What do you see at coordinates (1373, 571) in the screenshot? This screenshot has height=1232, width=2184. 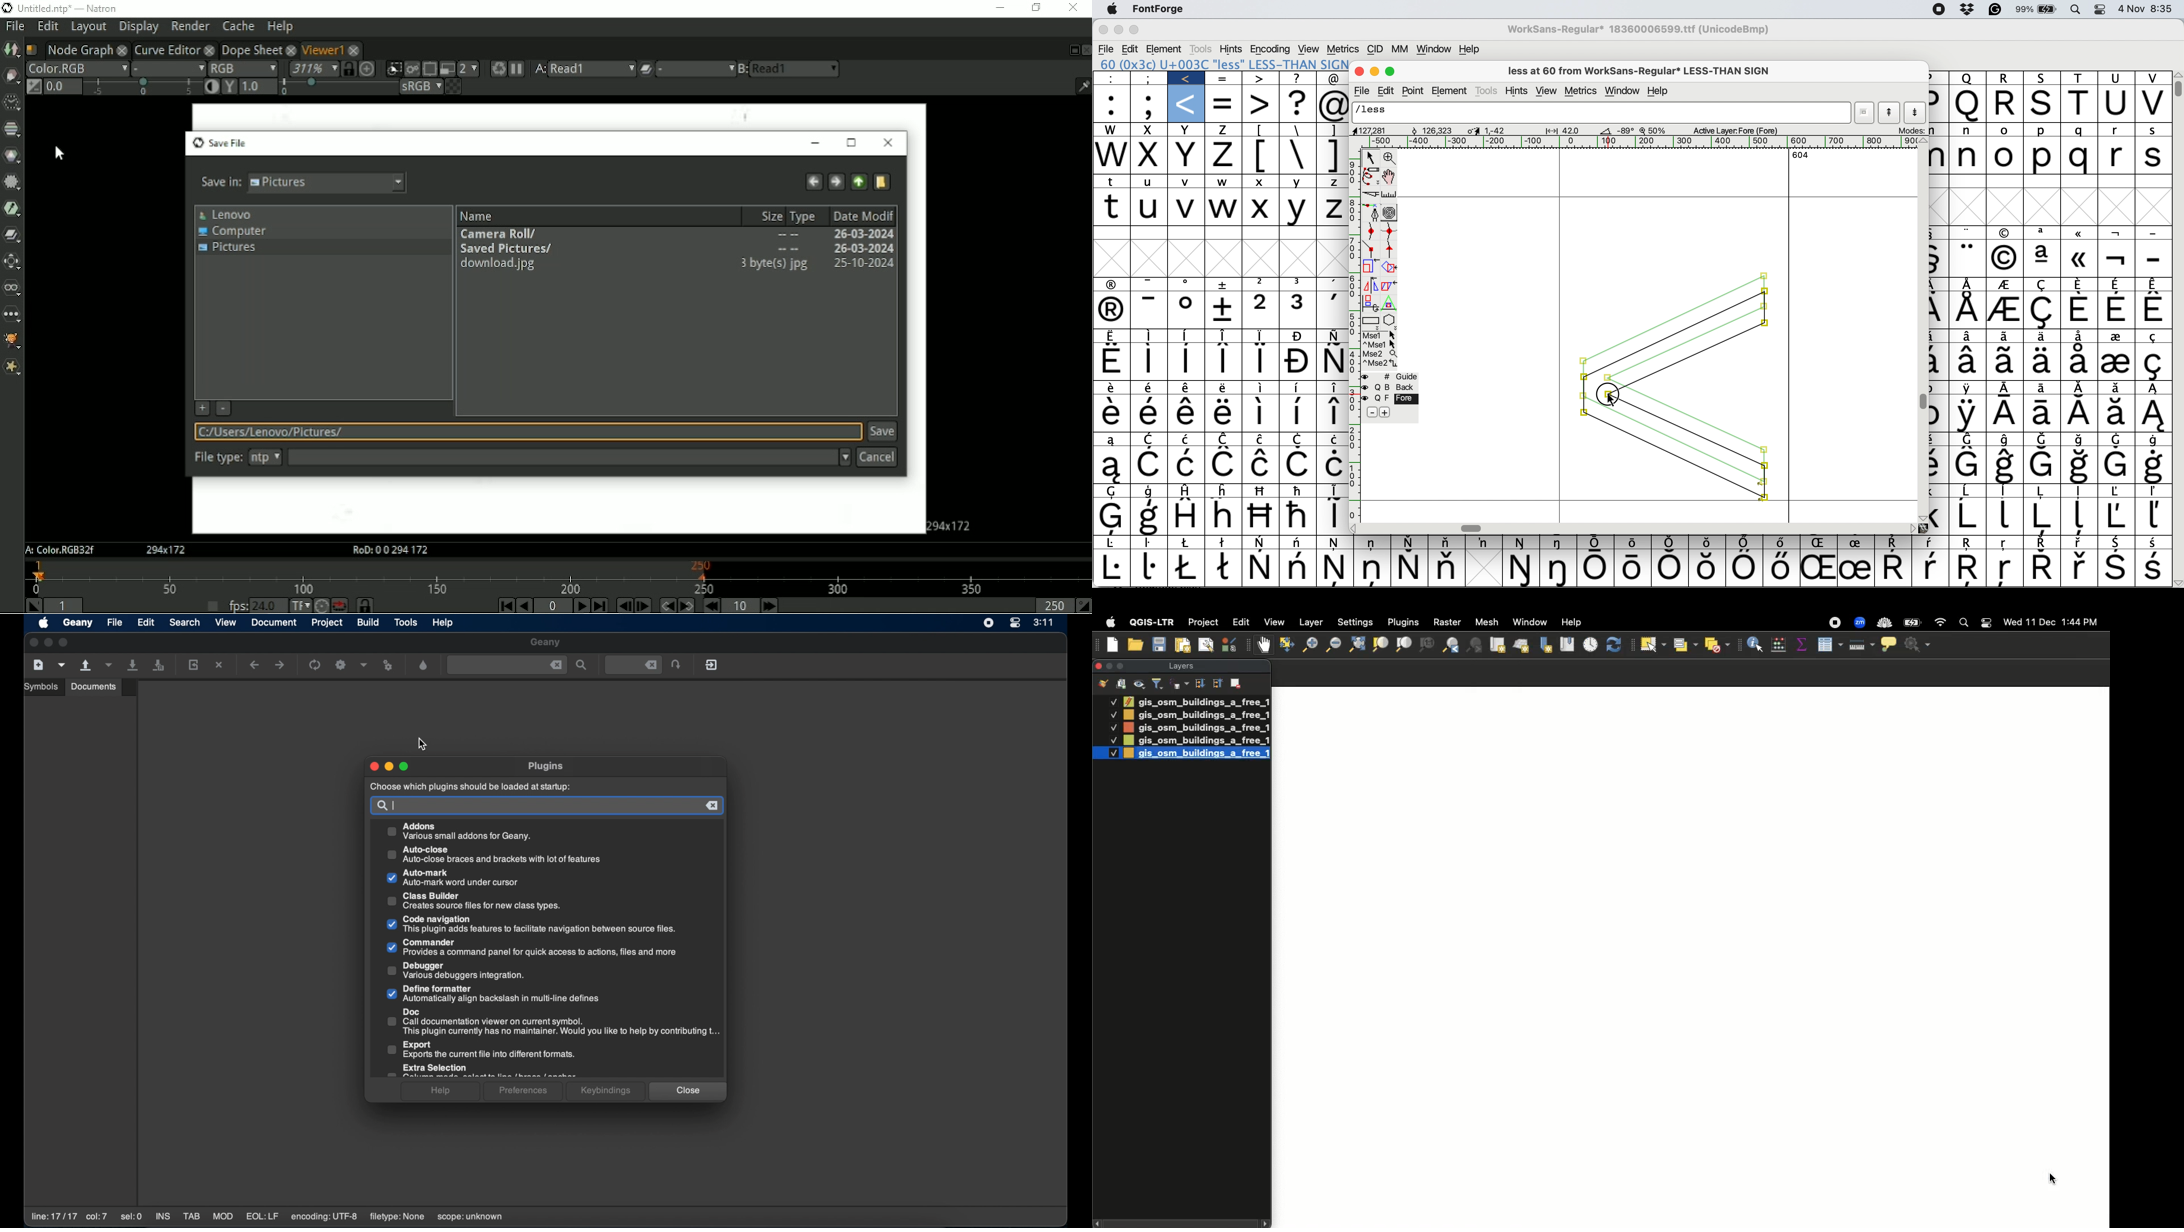 I see `Symbol` at bounding box center [1373, 571].